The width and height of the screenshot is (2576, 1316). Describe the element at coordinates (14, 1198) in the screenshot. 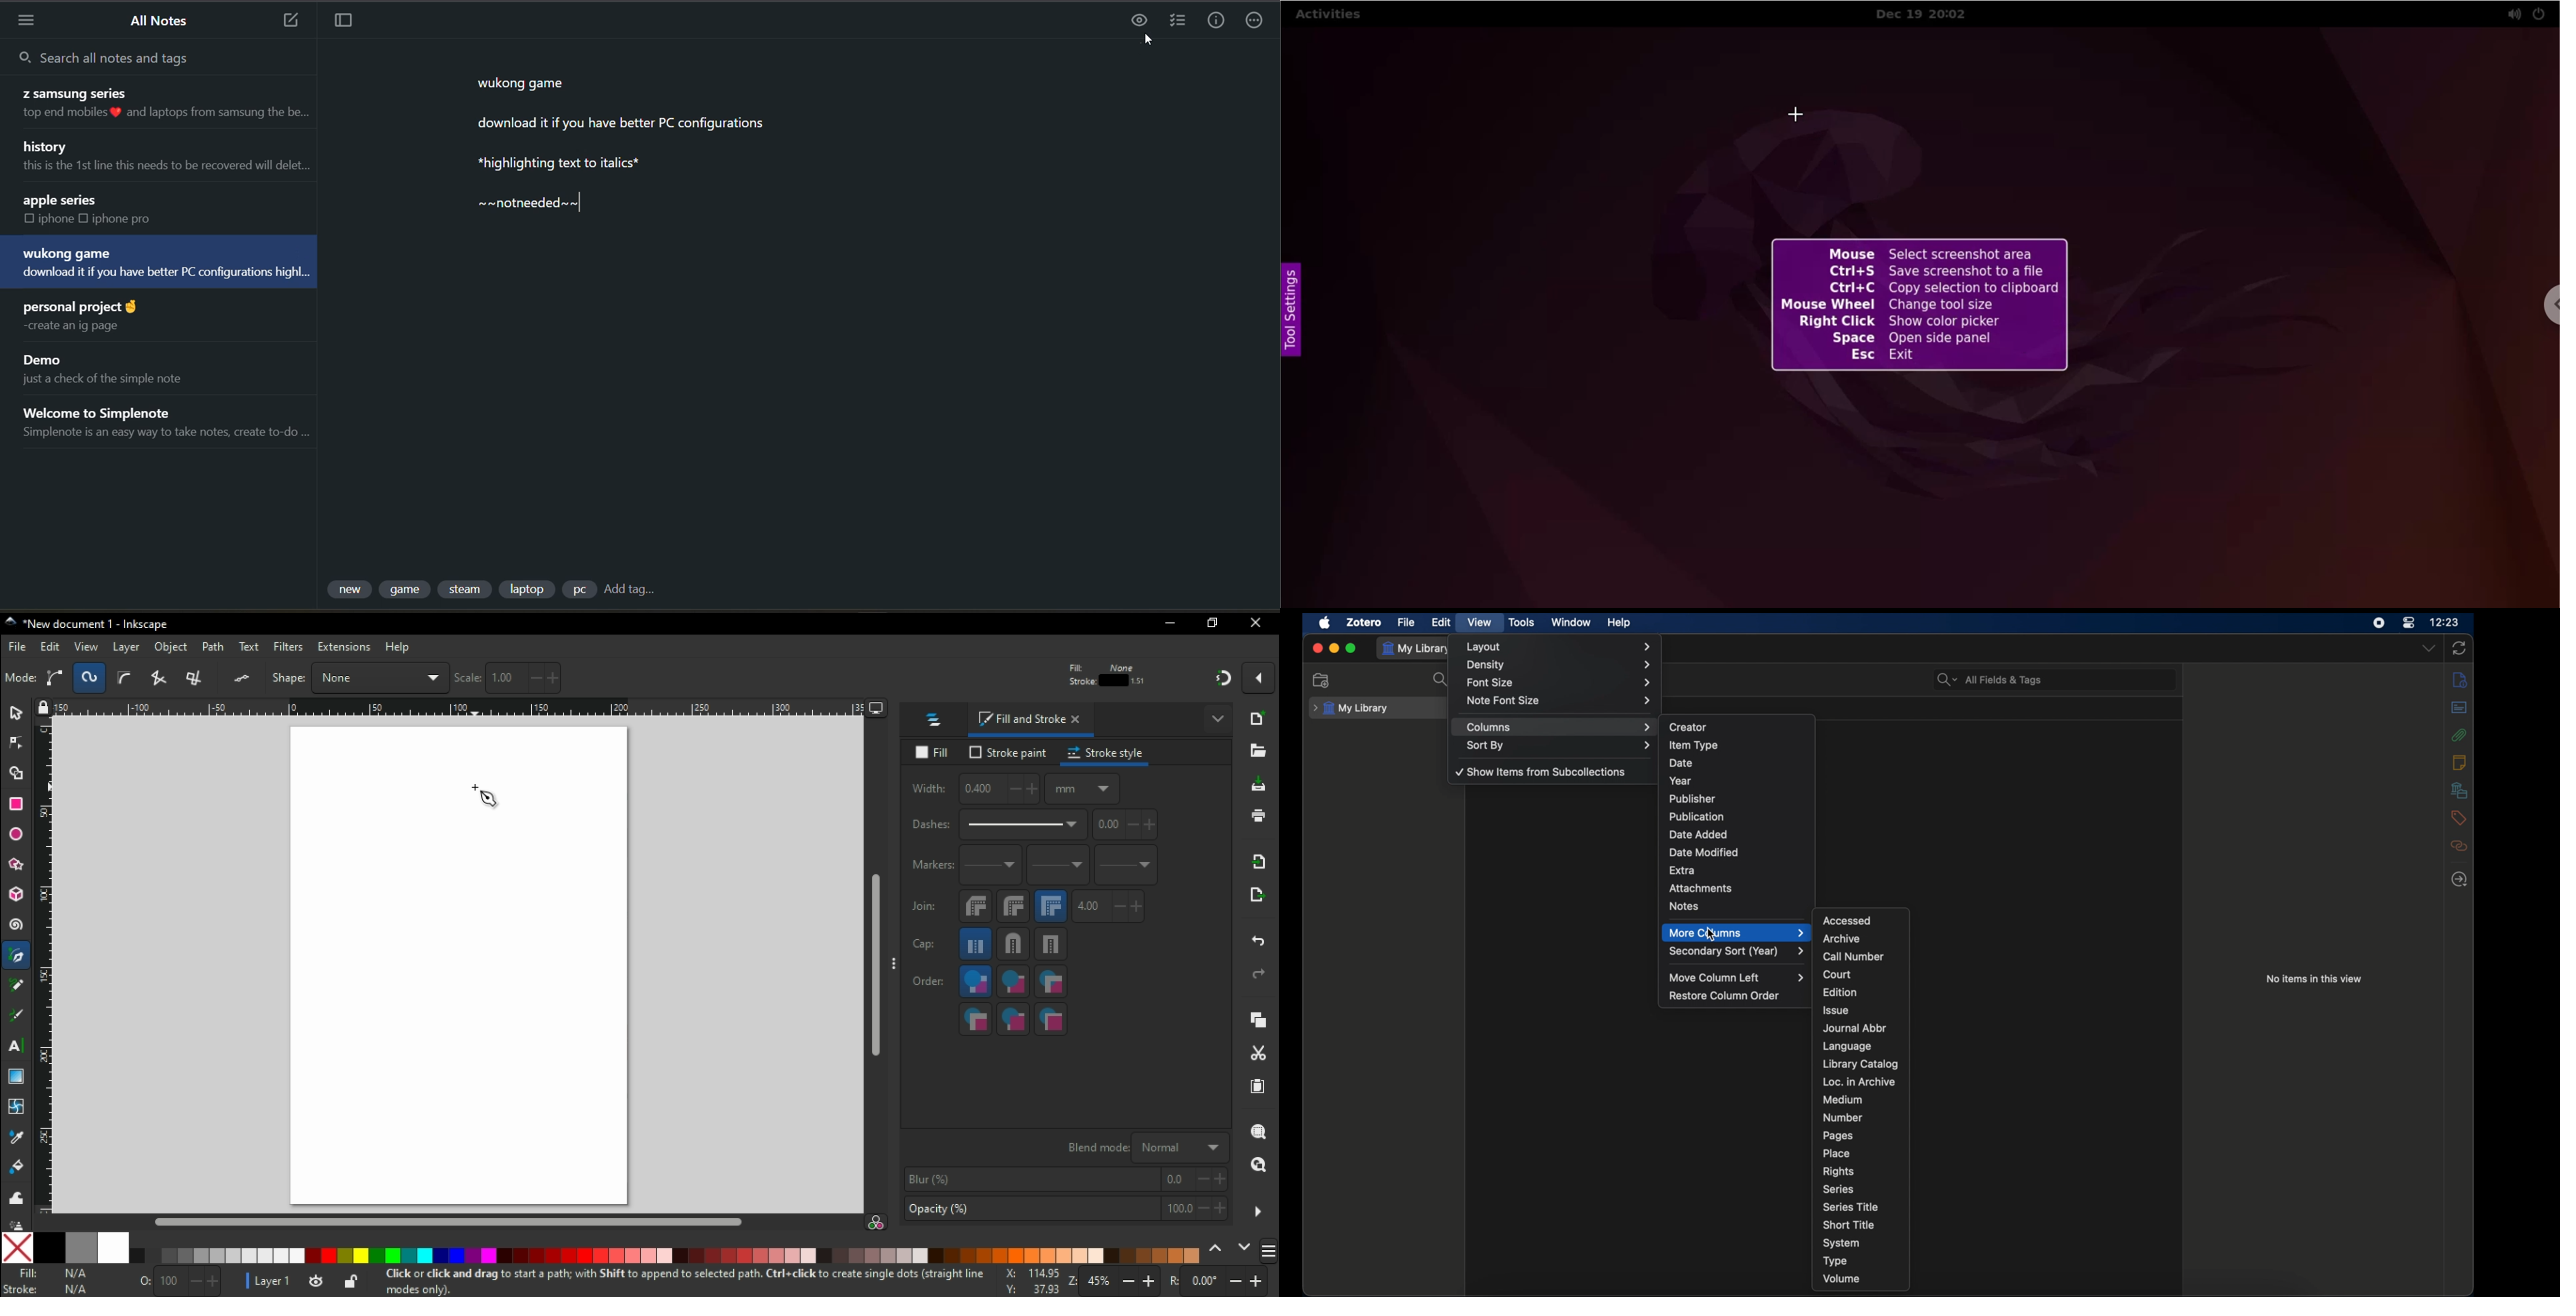

I see `tweak tool` at that location.